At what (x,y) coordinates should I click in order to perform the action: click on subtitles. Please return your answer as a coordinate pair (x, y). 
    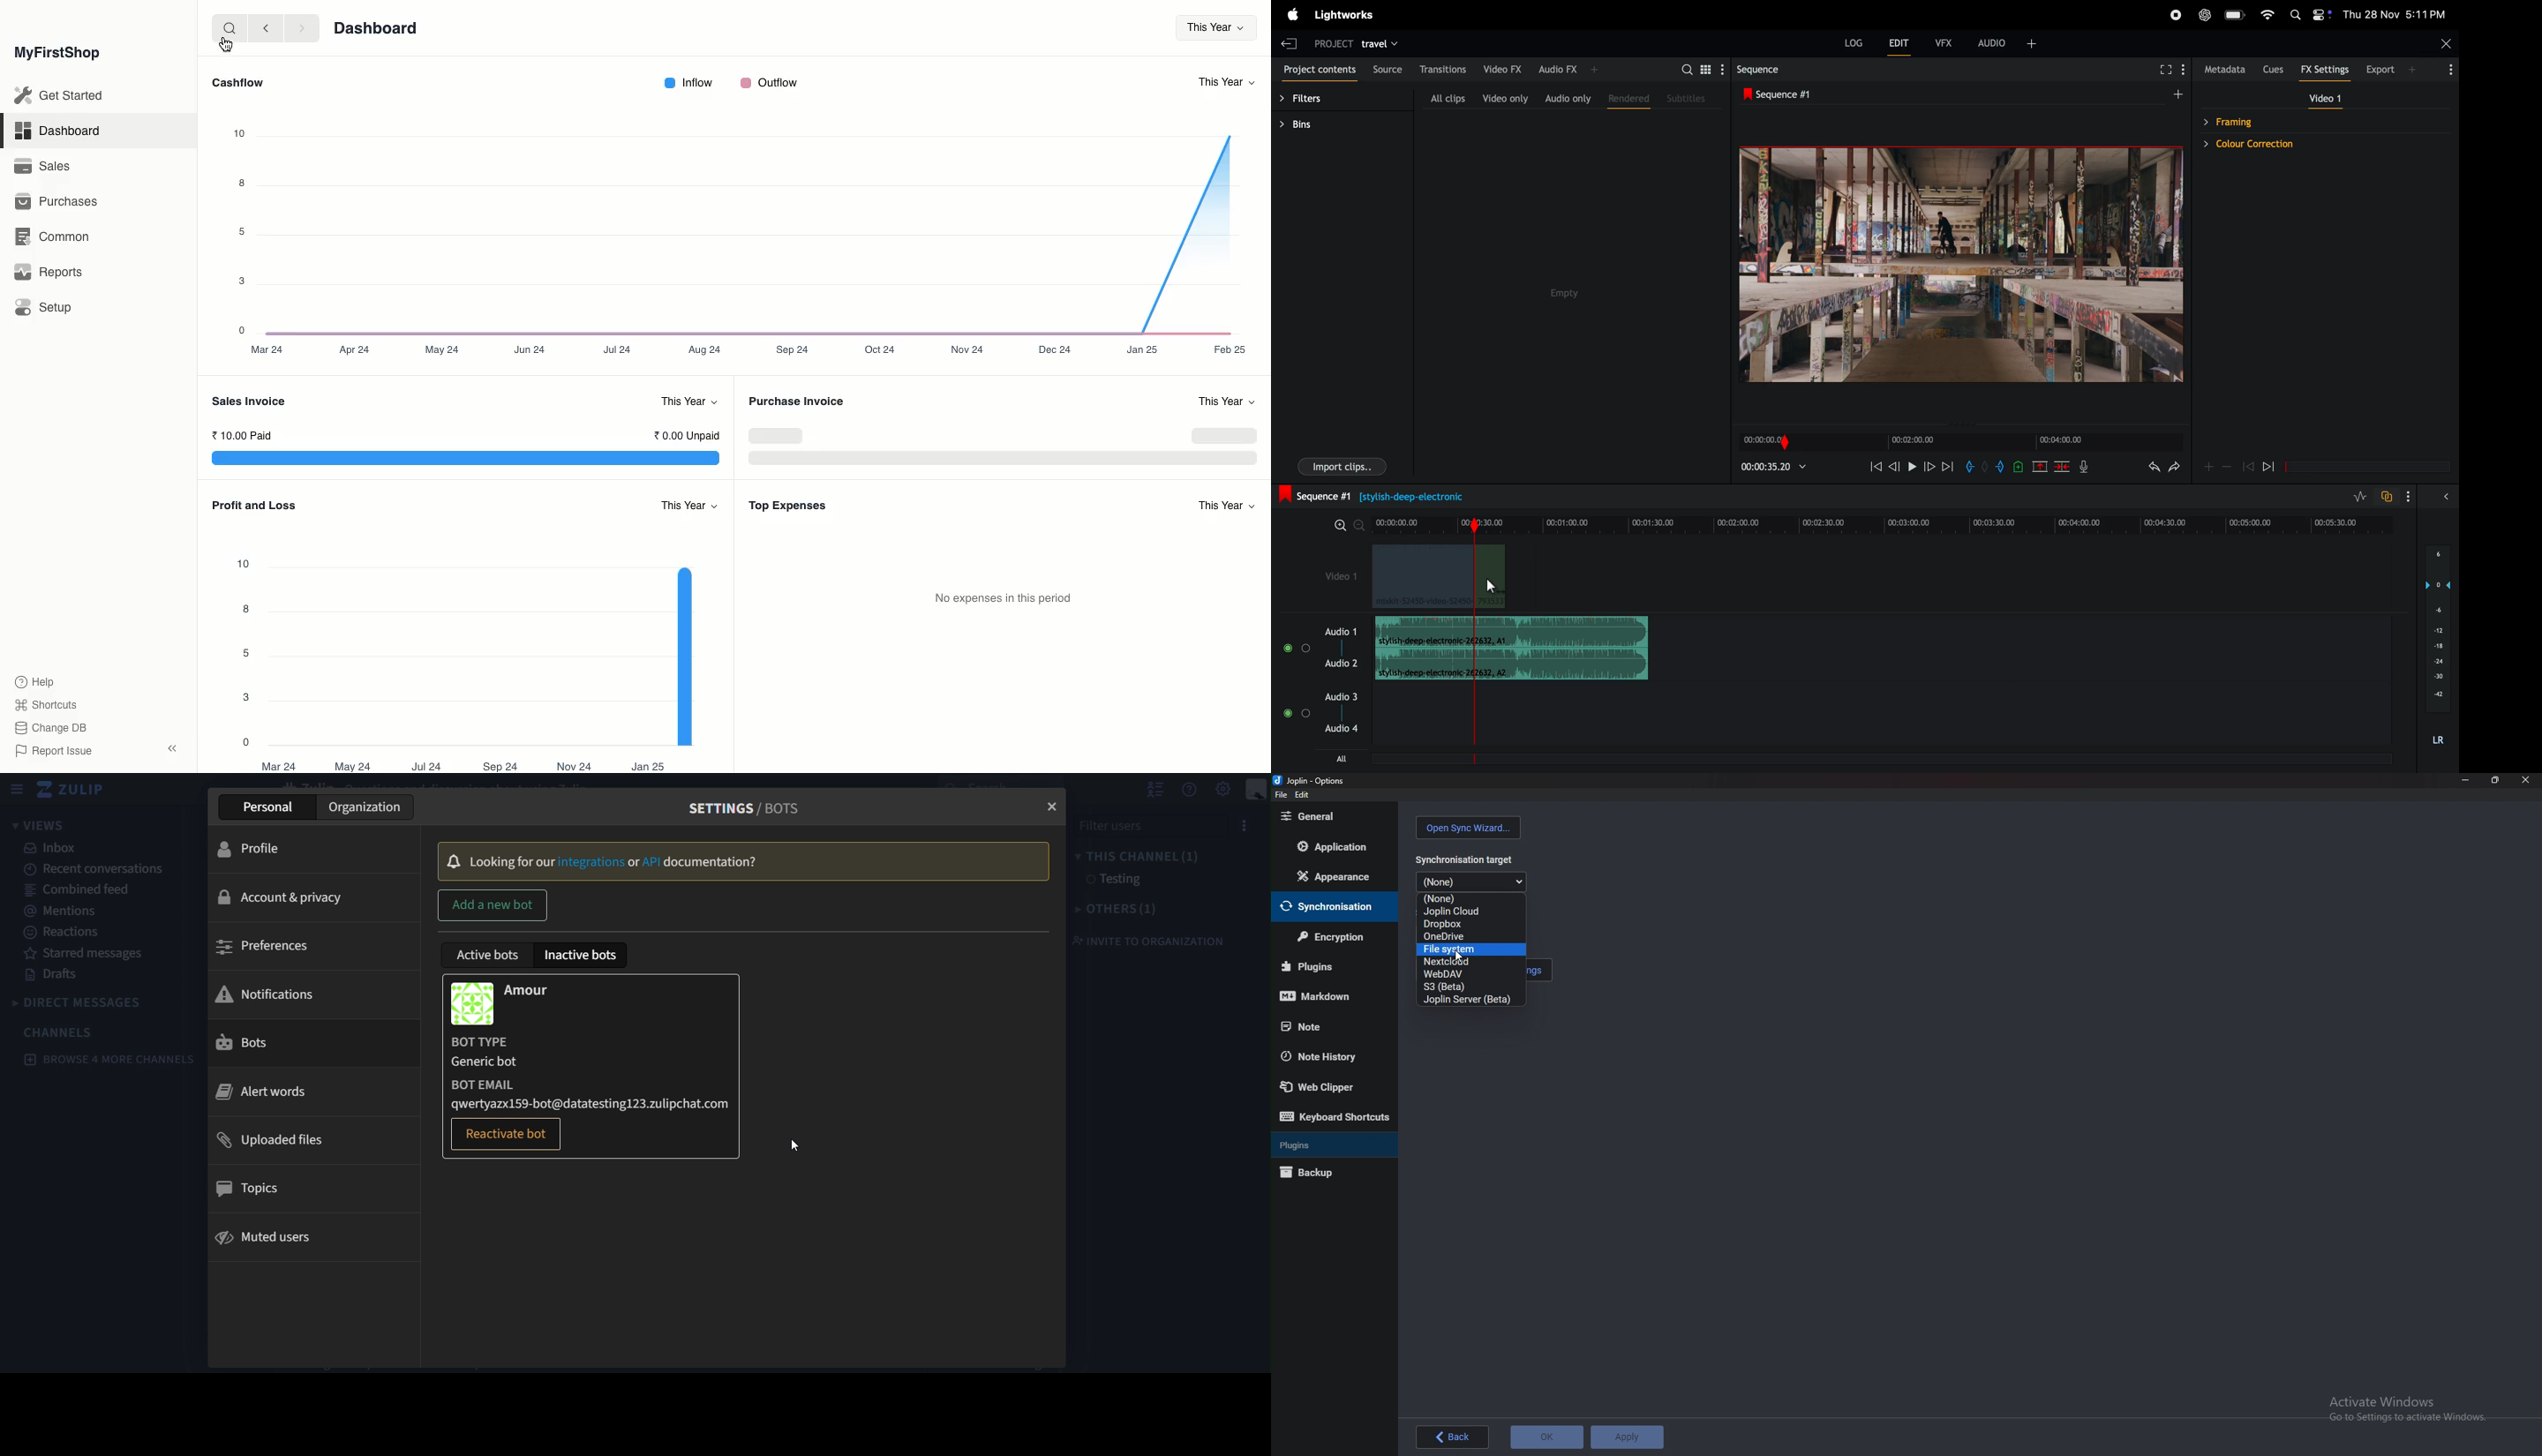
    Looking at the image, I should click on (1688, 100).